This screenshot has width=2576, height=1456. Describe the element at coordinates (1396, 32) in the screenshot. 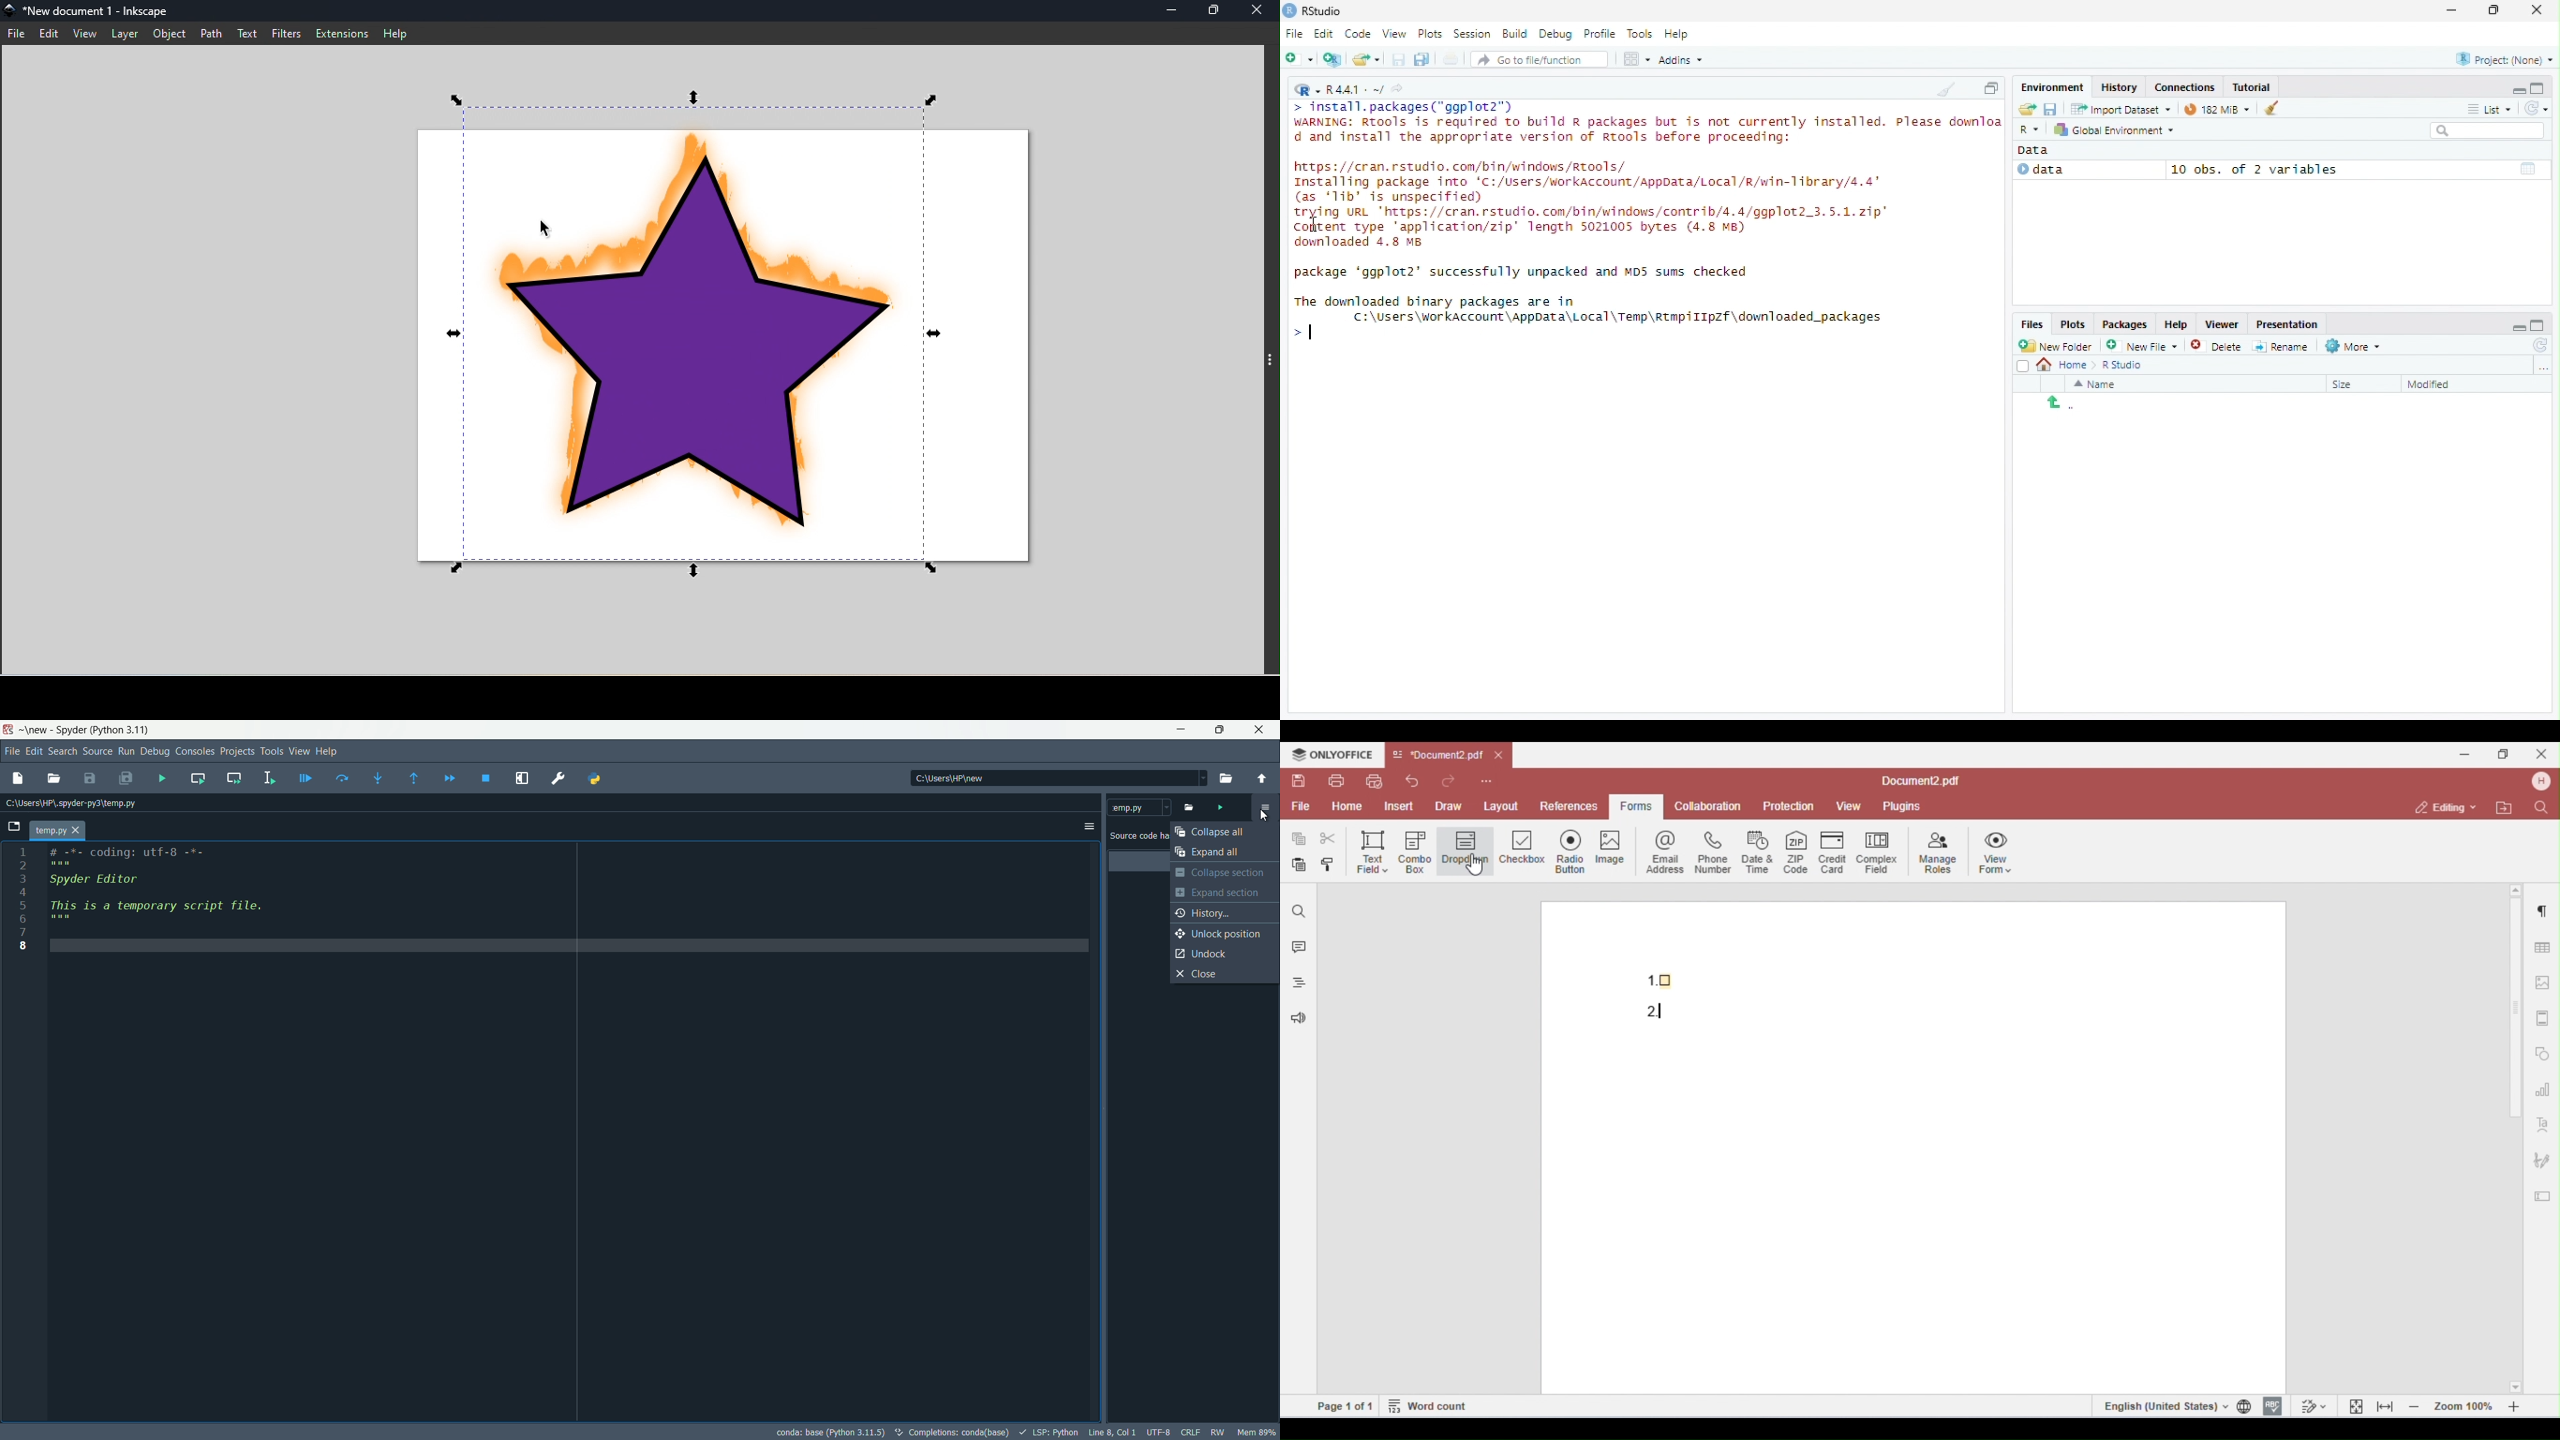

I see `View` at that location.